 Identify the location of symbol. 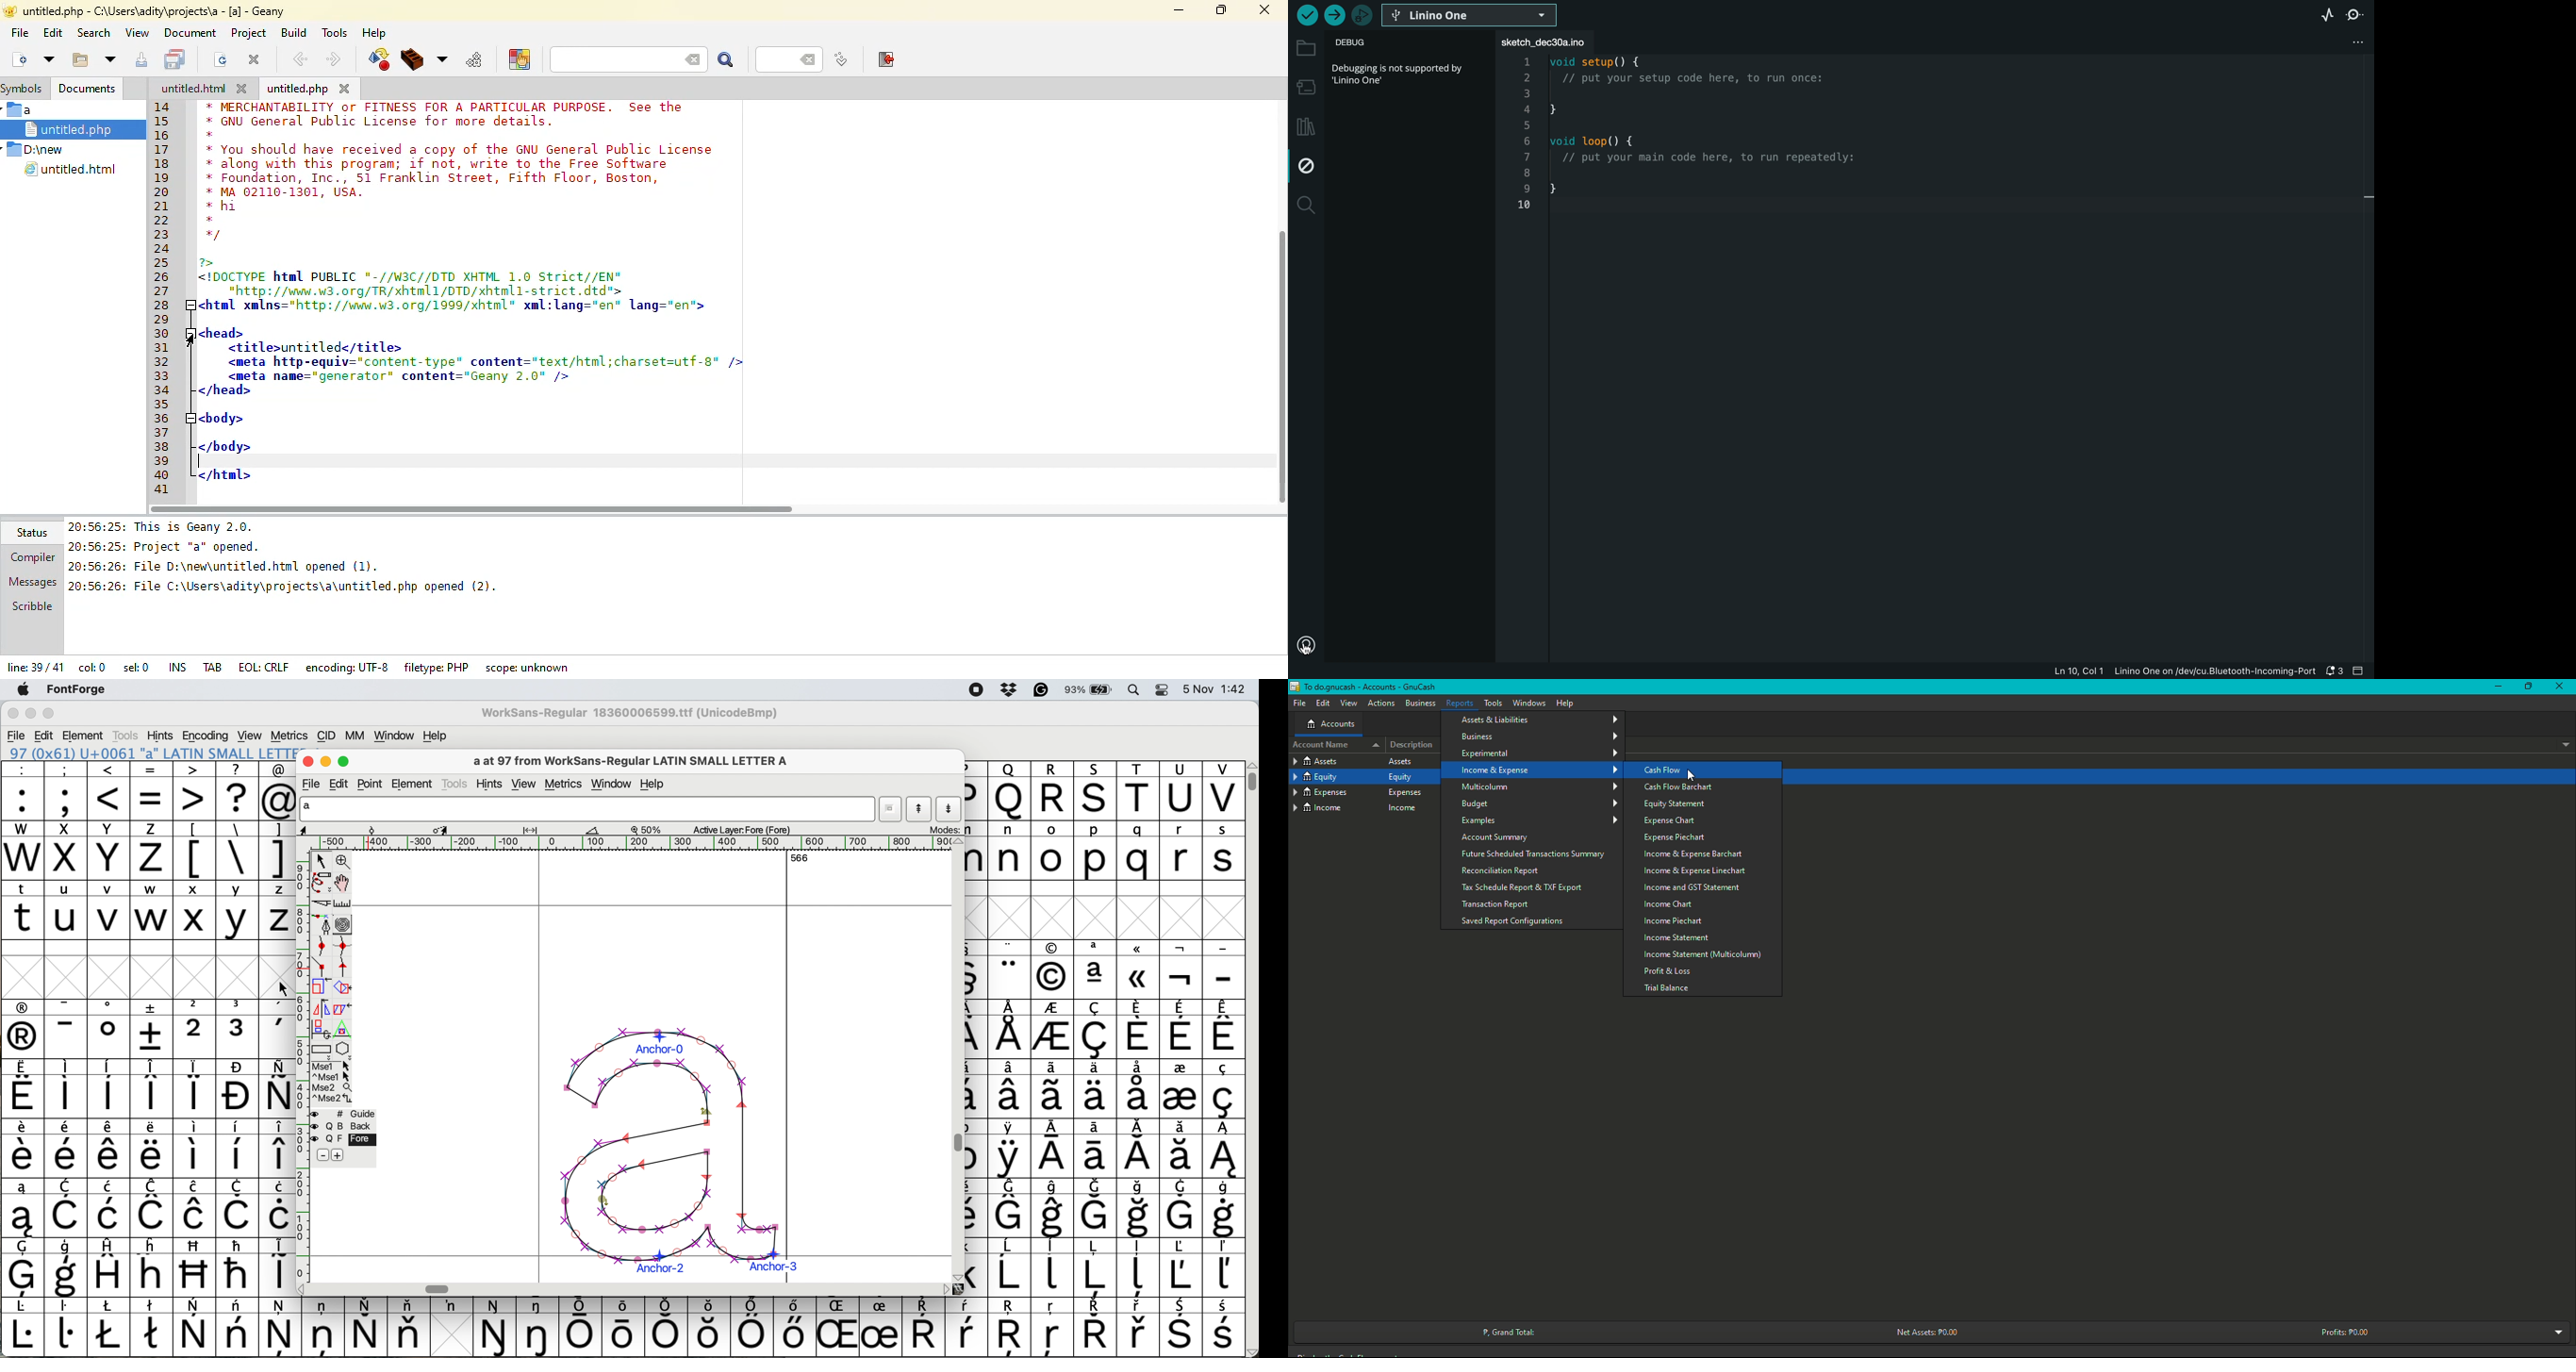
(409, 1326).